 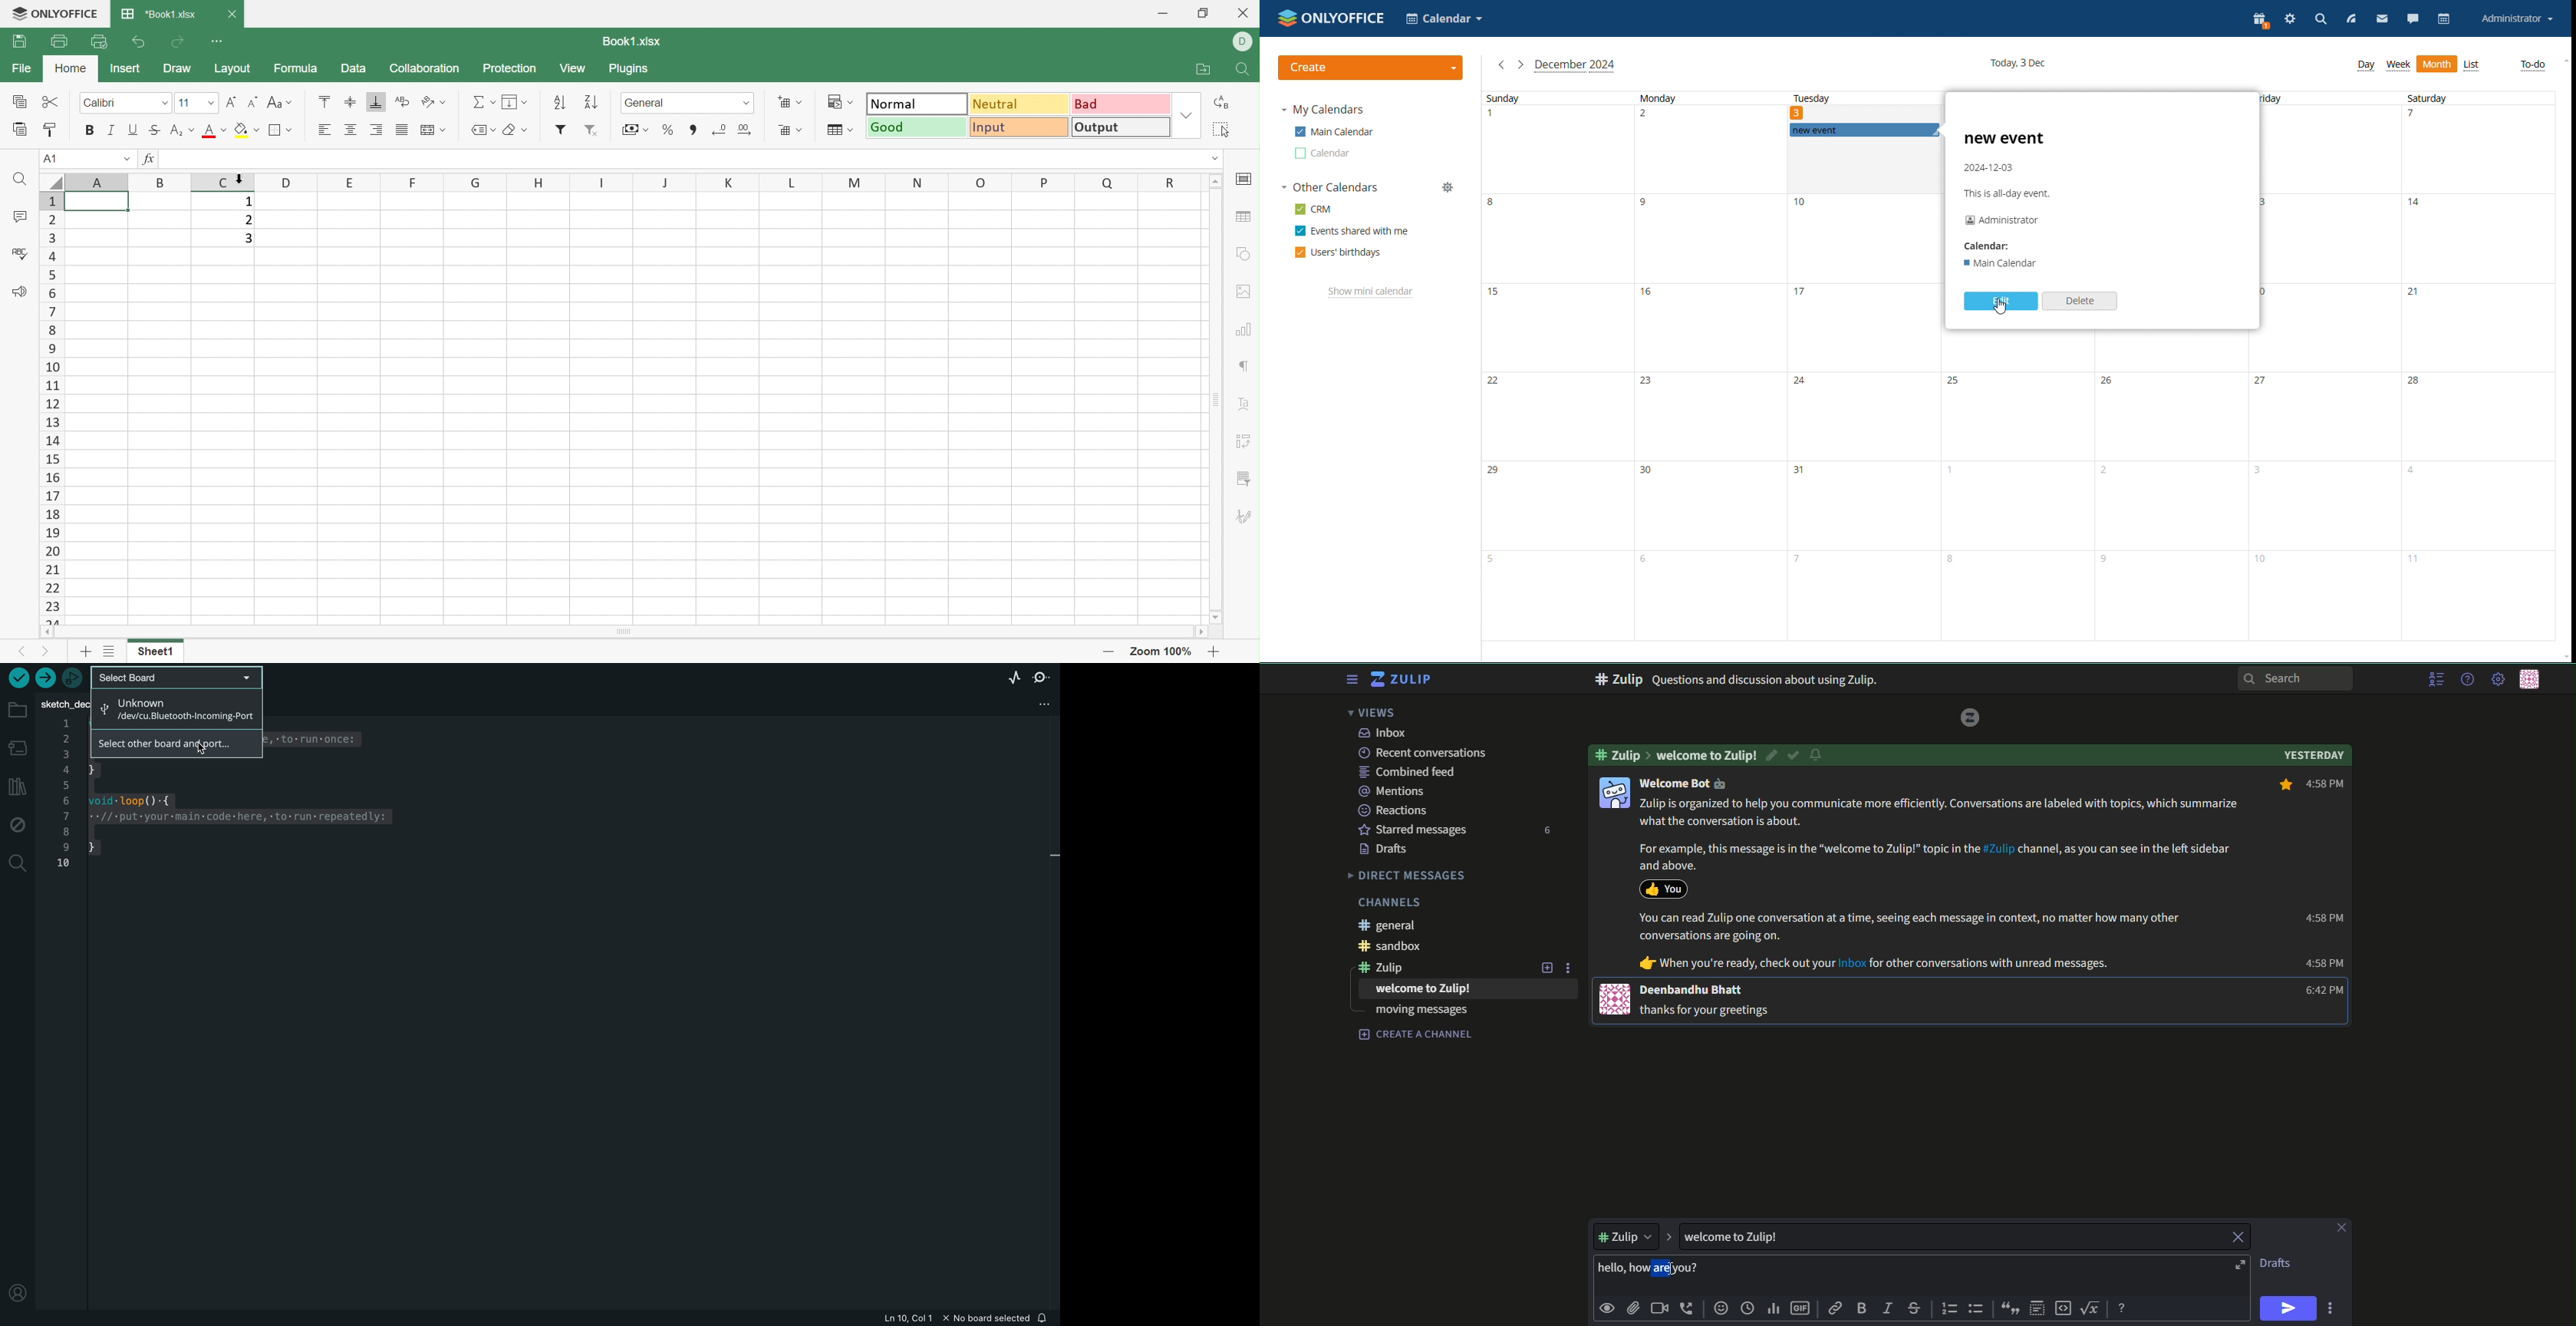 What do you see at coordinates (1243, 68) in the screenshot?
I see `Find` at bounding box center [1243, 68].